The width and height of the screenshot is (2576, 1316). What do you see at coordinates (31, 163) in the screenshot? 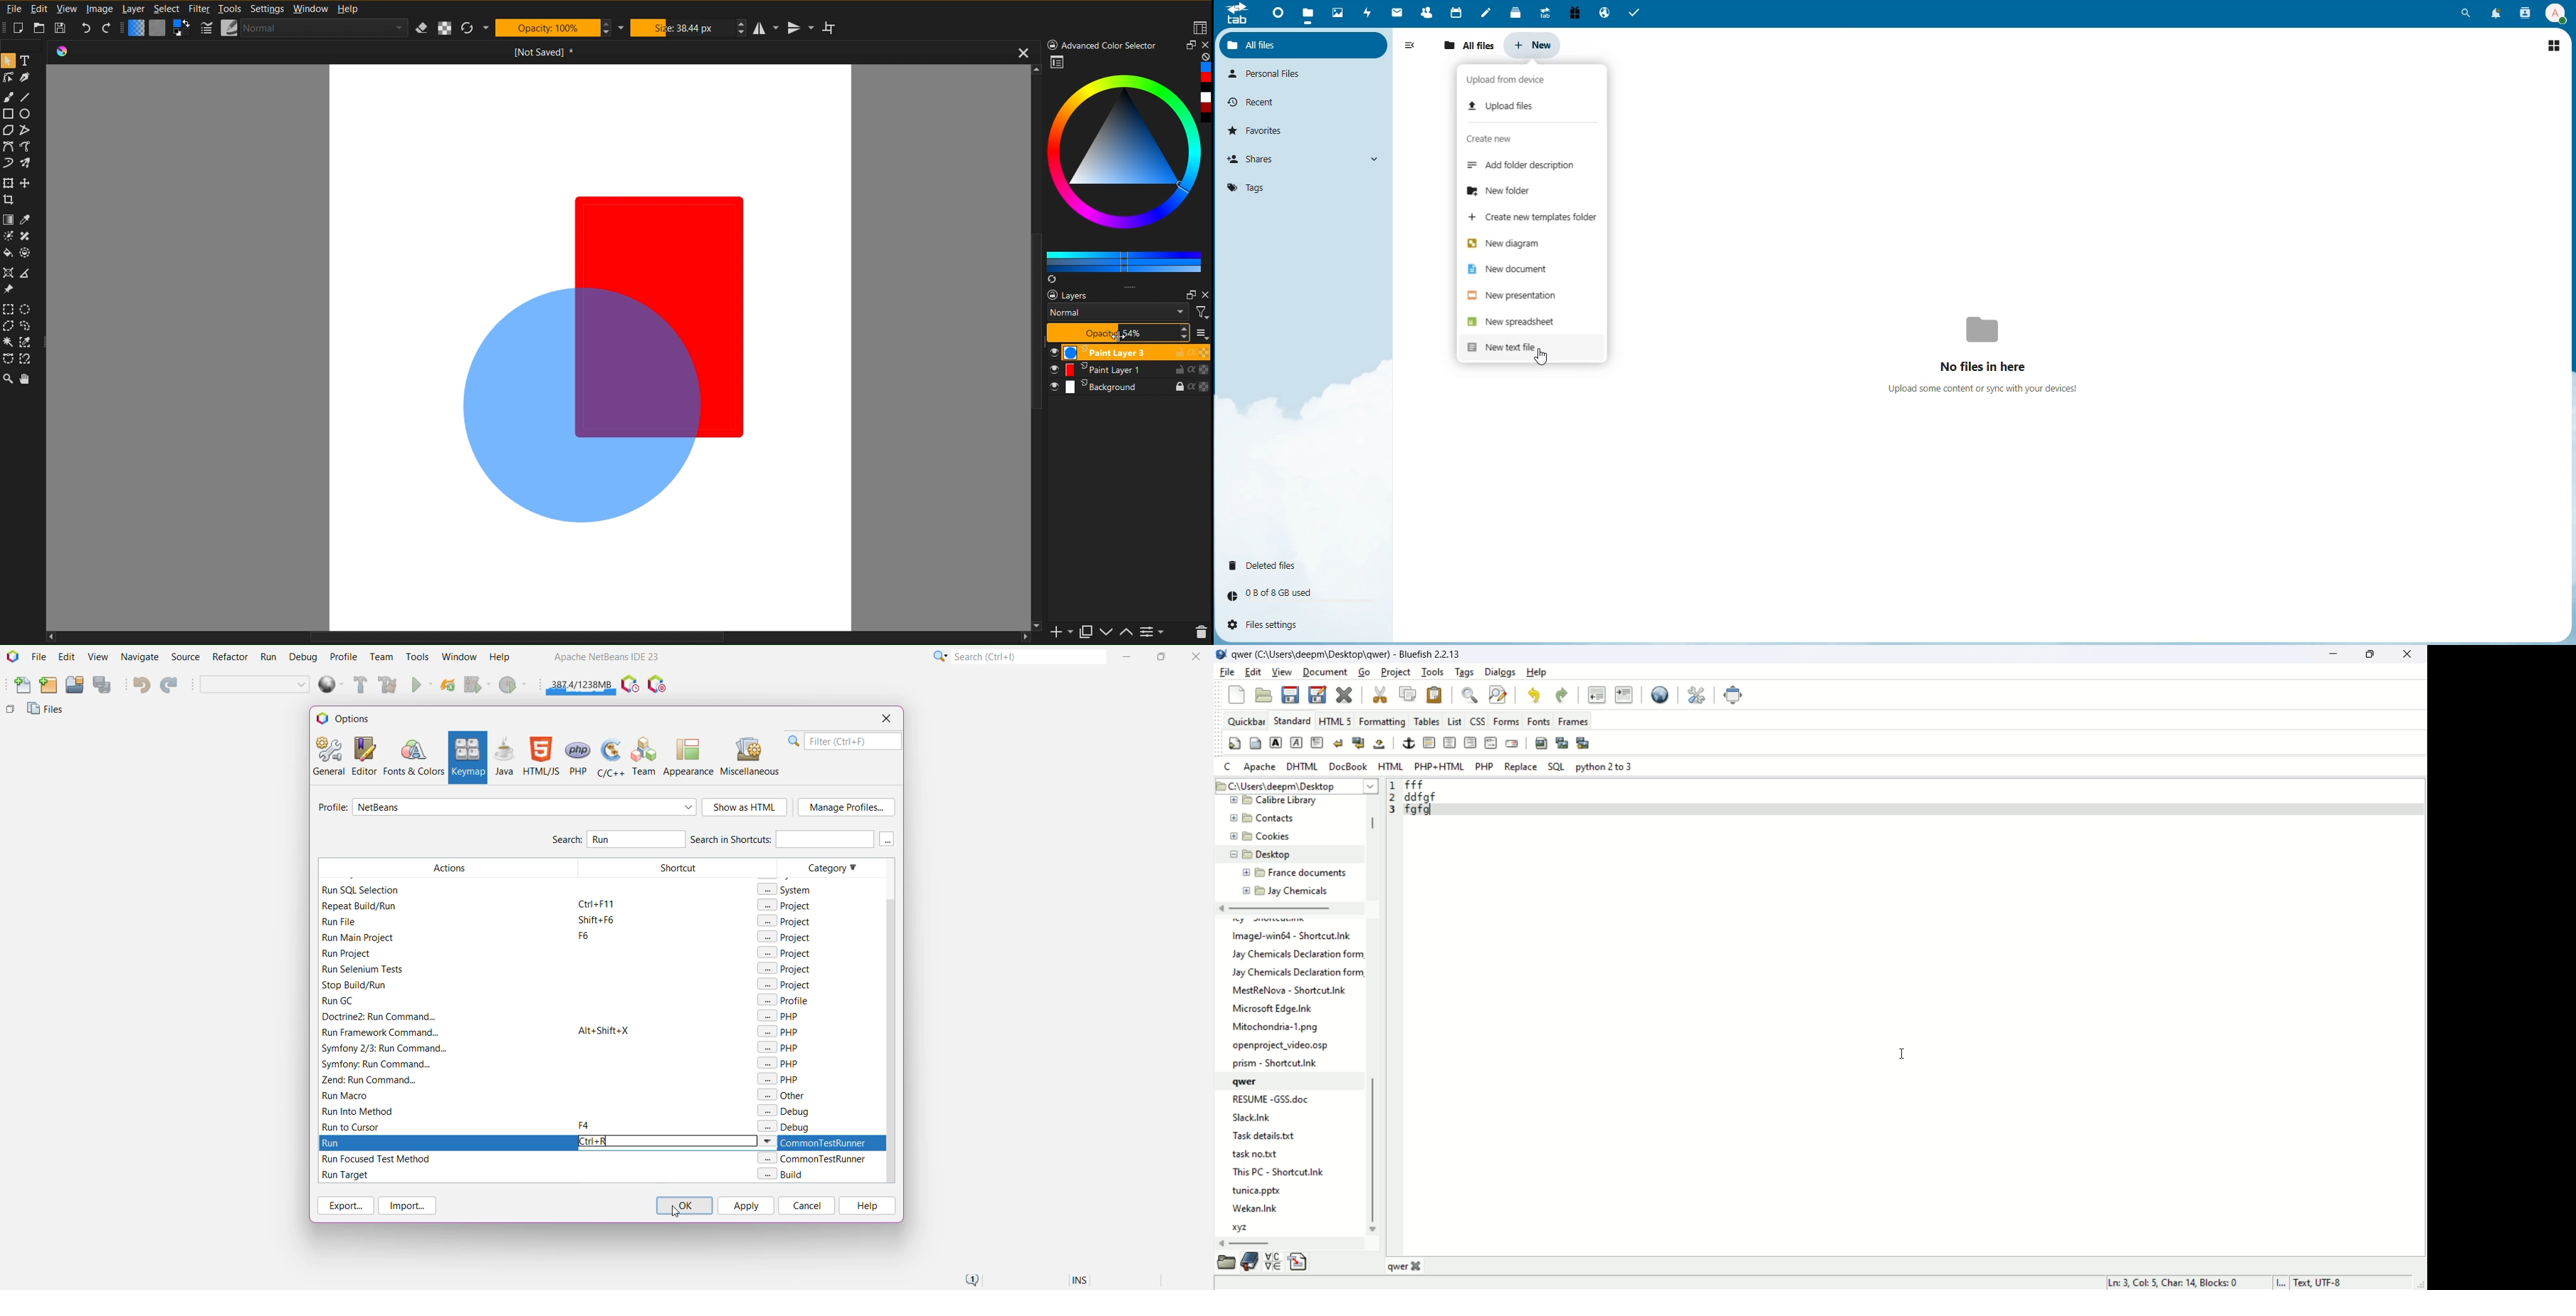
I see `Brush Tool` at bounding box center [31, 163].